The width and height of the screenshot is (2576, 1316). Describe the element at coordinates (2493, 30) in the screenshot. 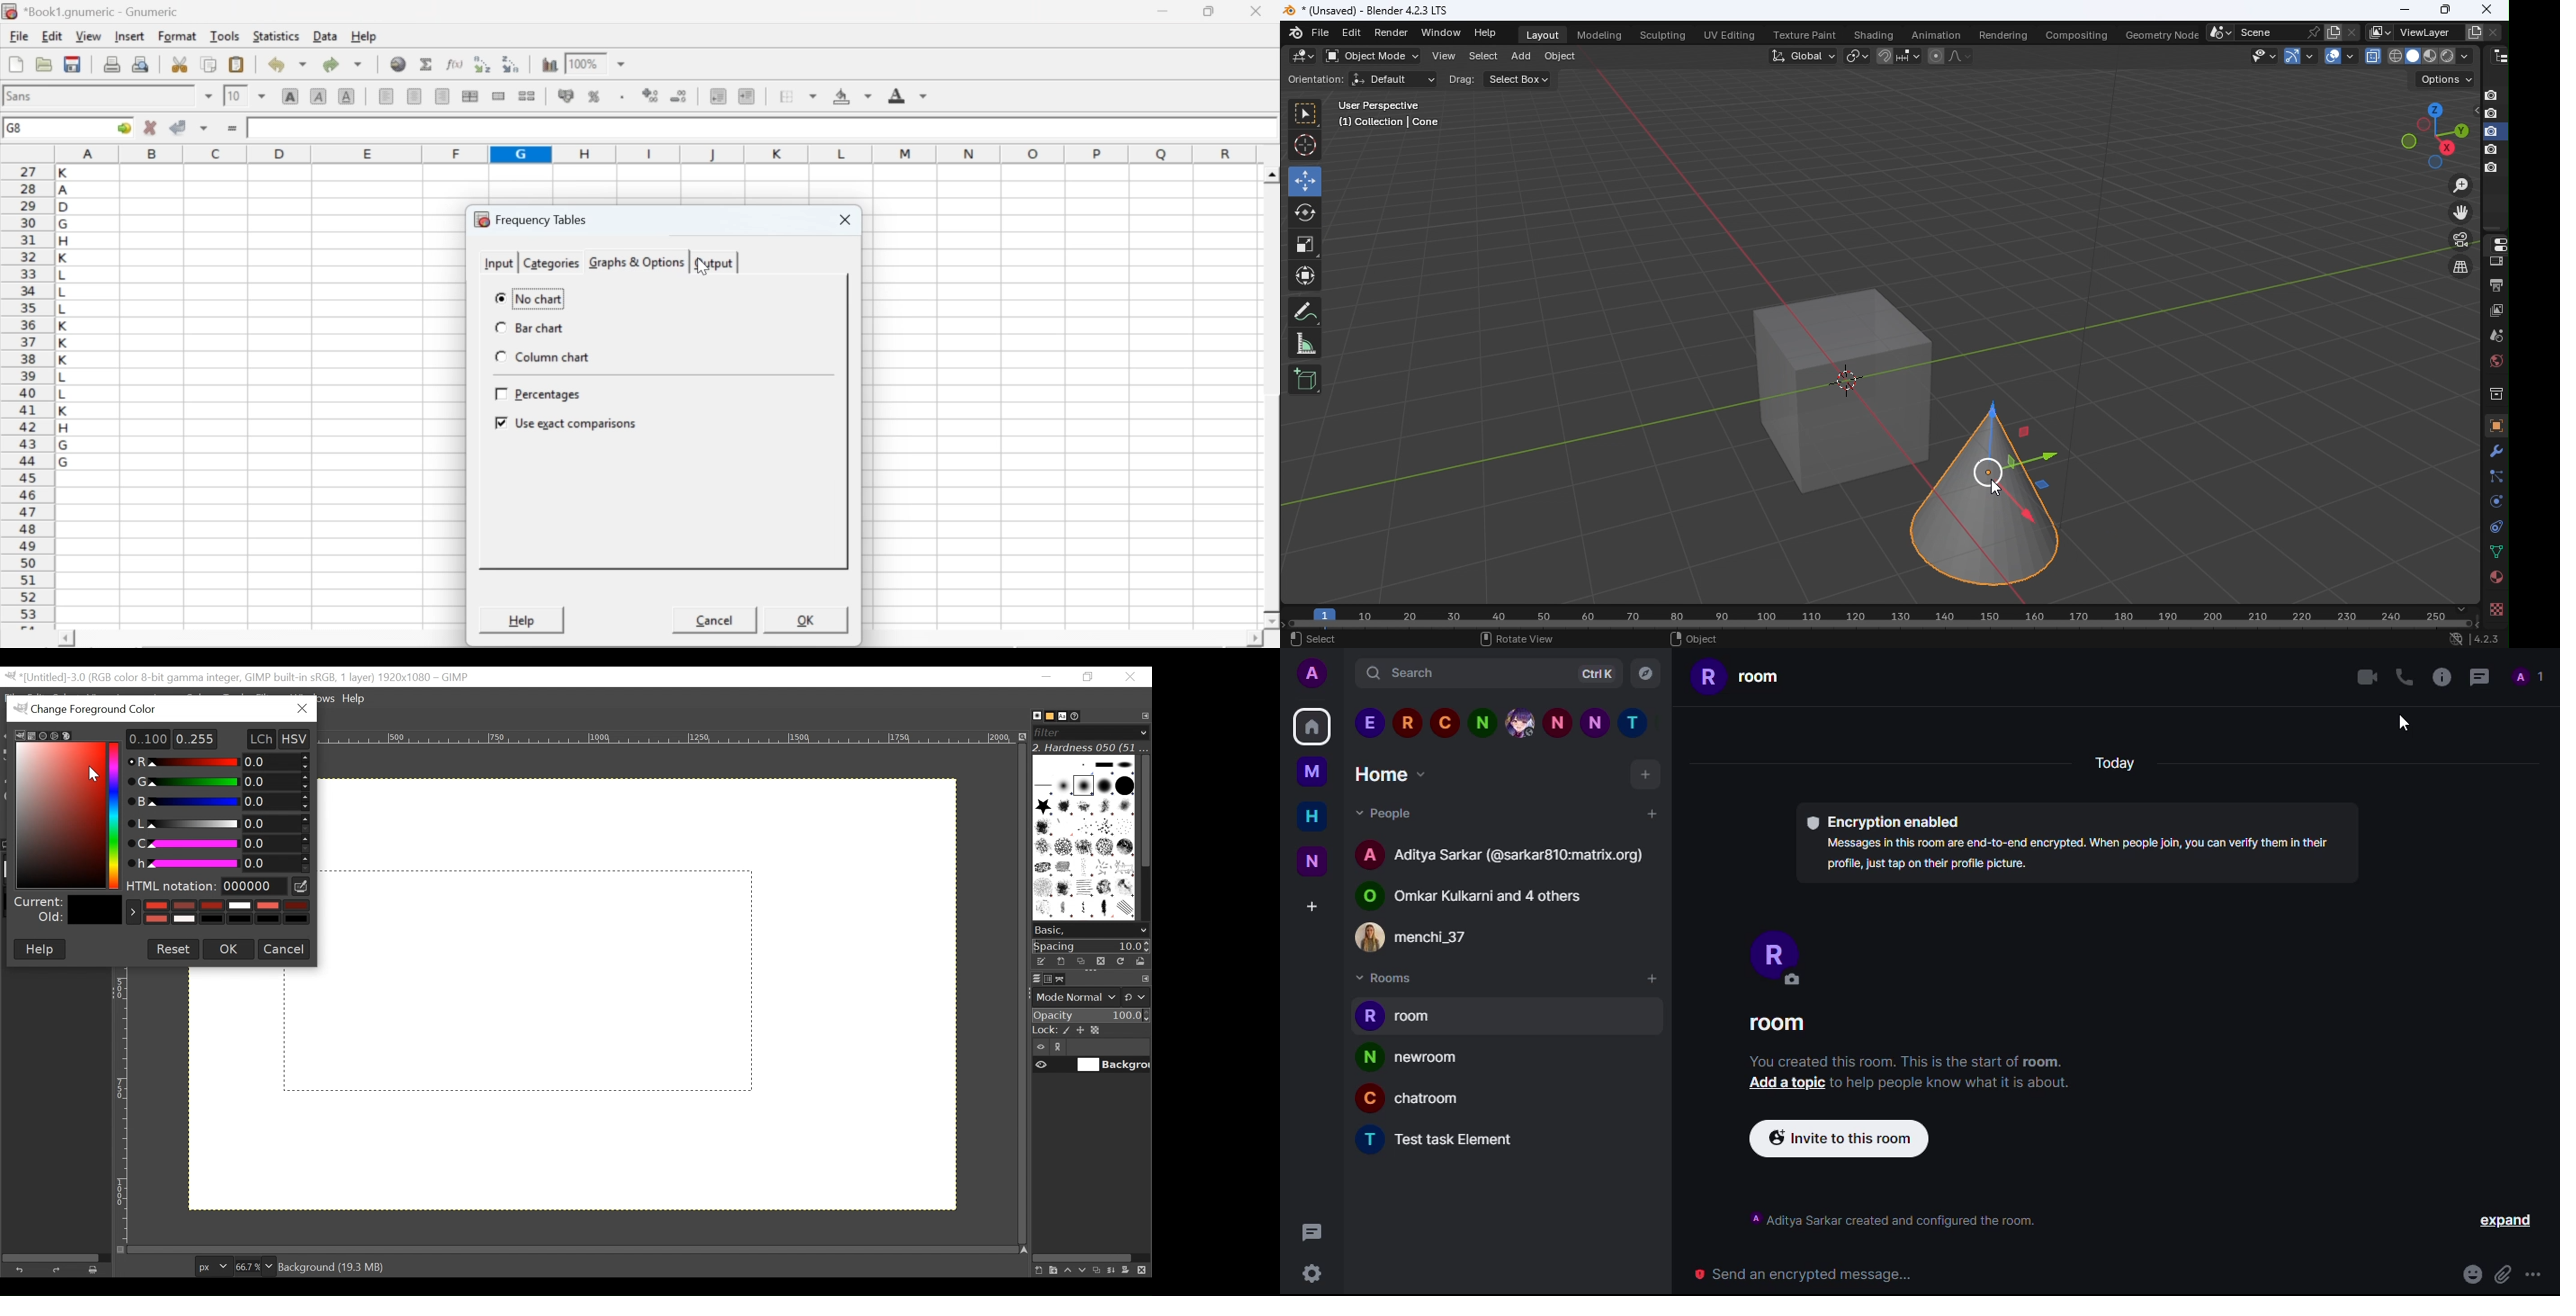

I see `Remove view layer` at that location.